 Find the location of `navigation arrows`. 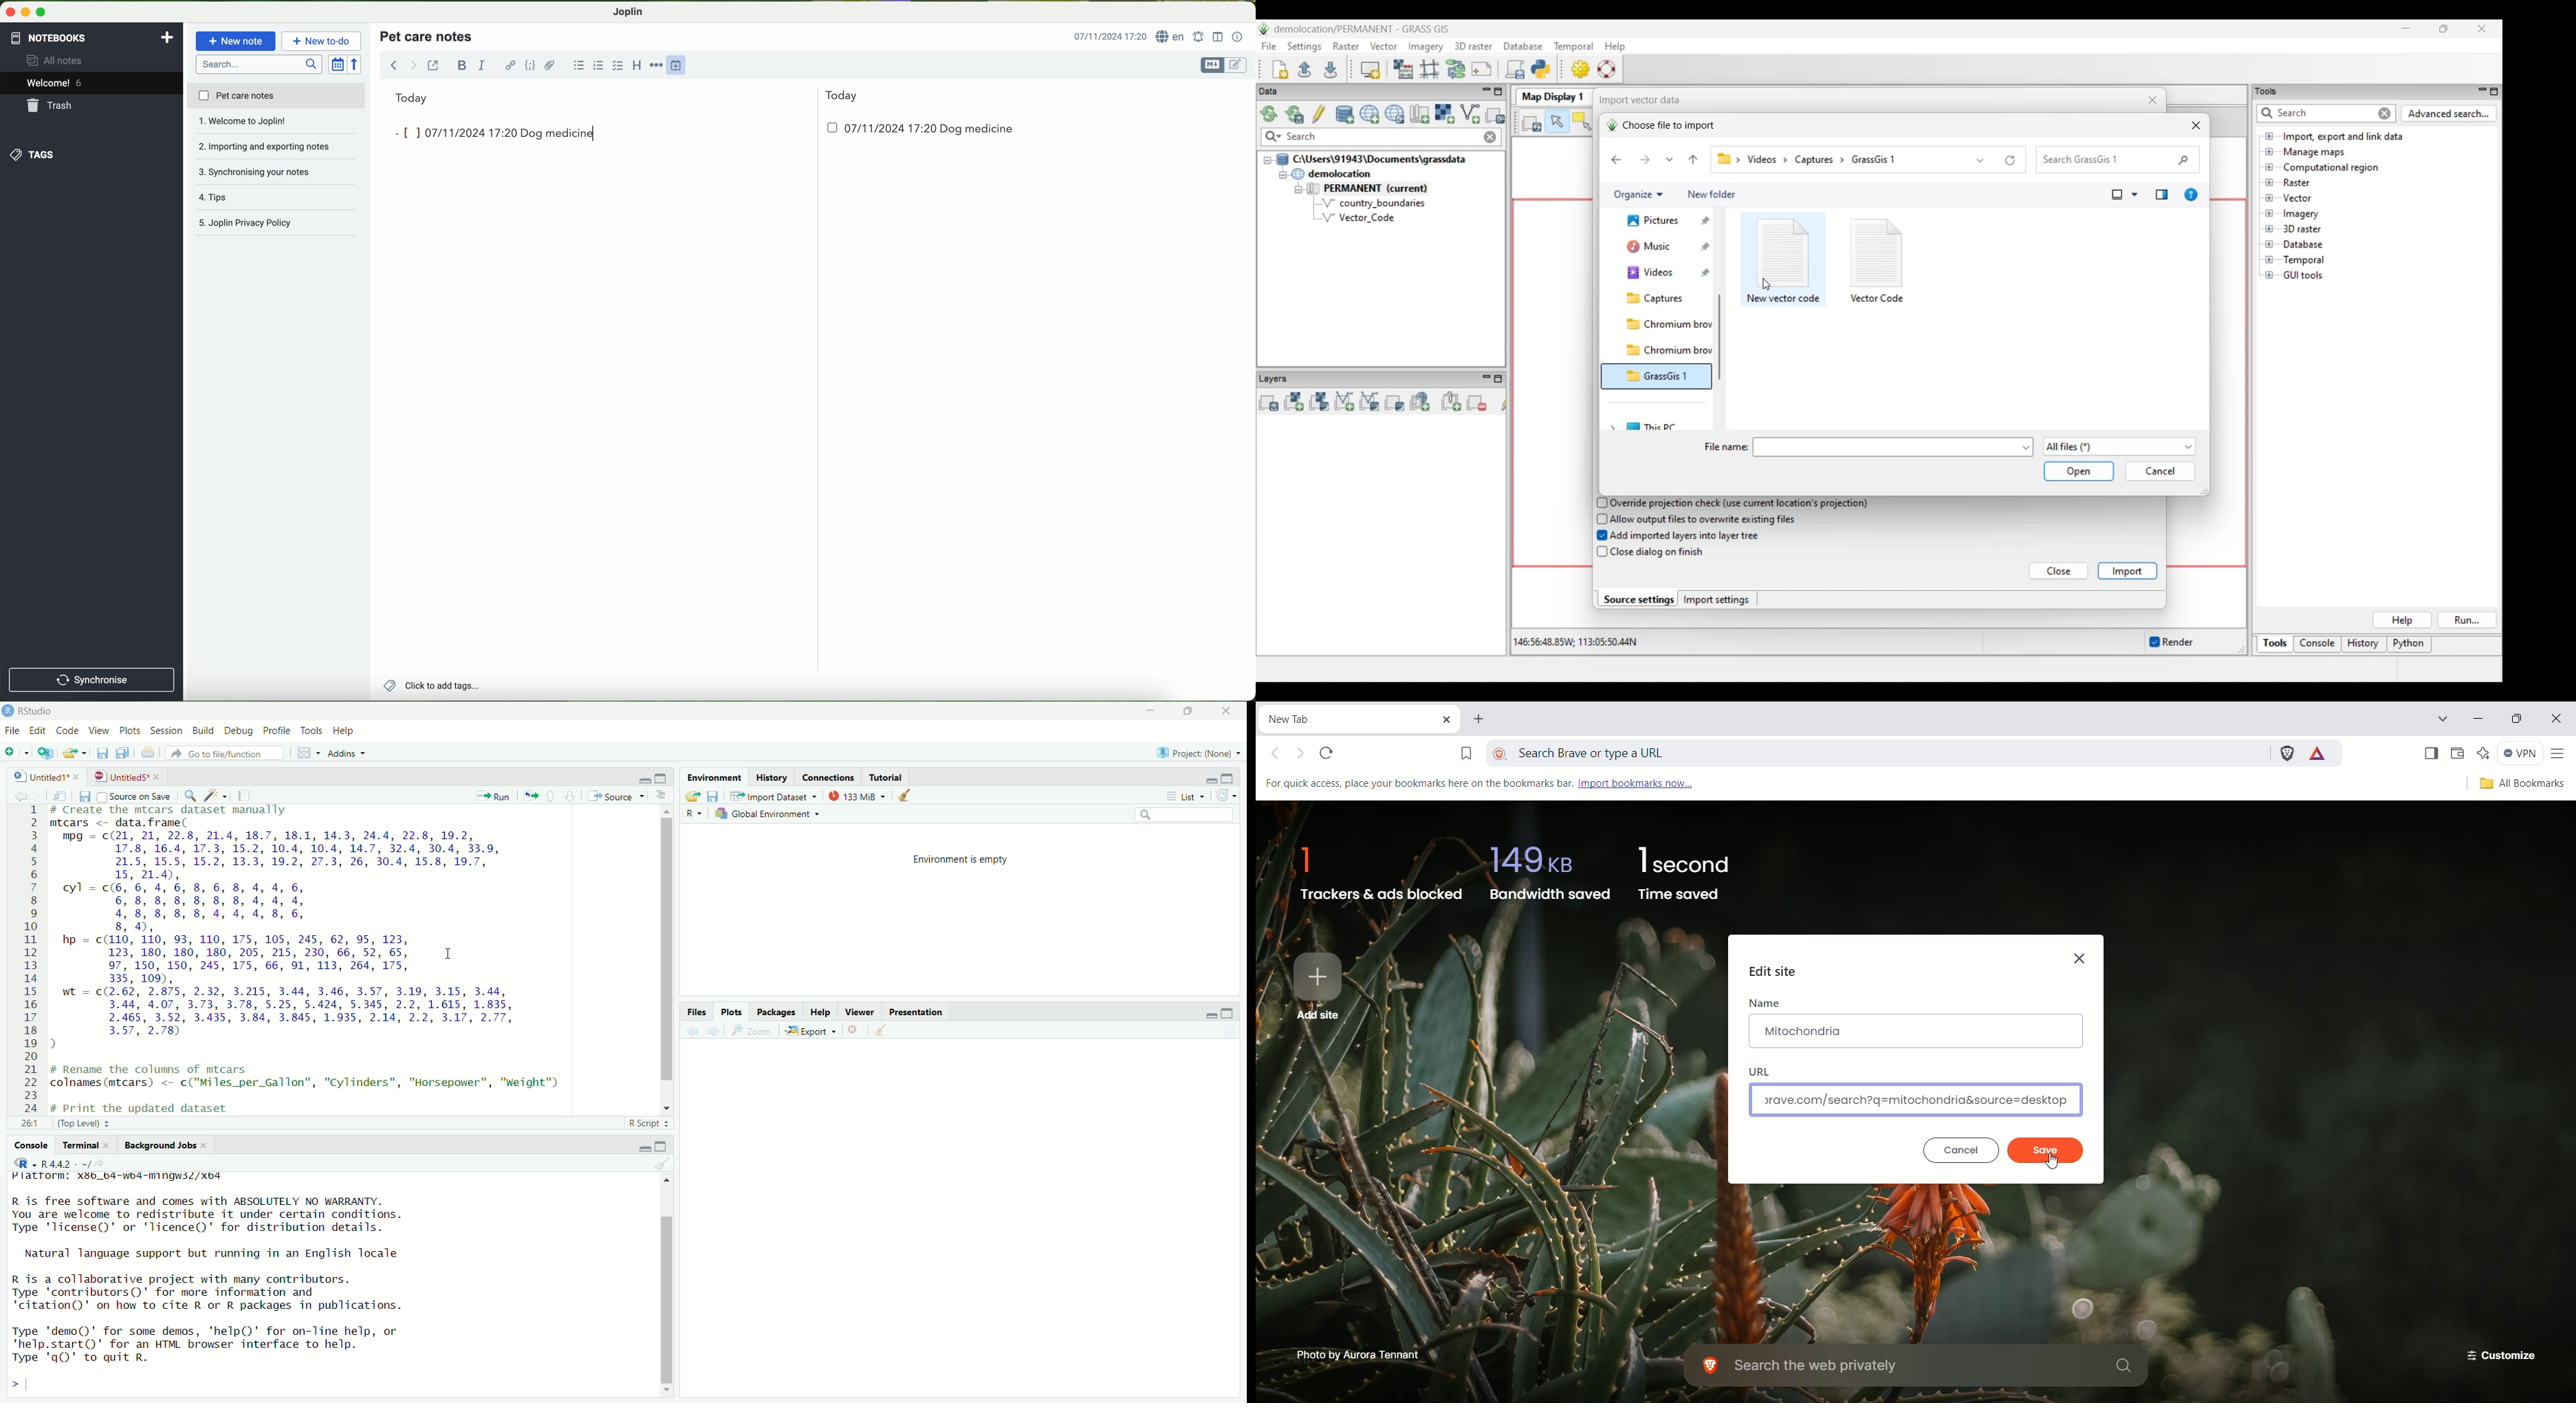

navigation arrows is located at coordinates (402, 65).